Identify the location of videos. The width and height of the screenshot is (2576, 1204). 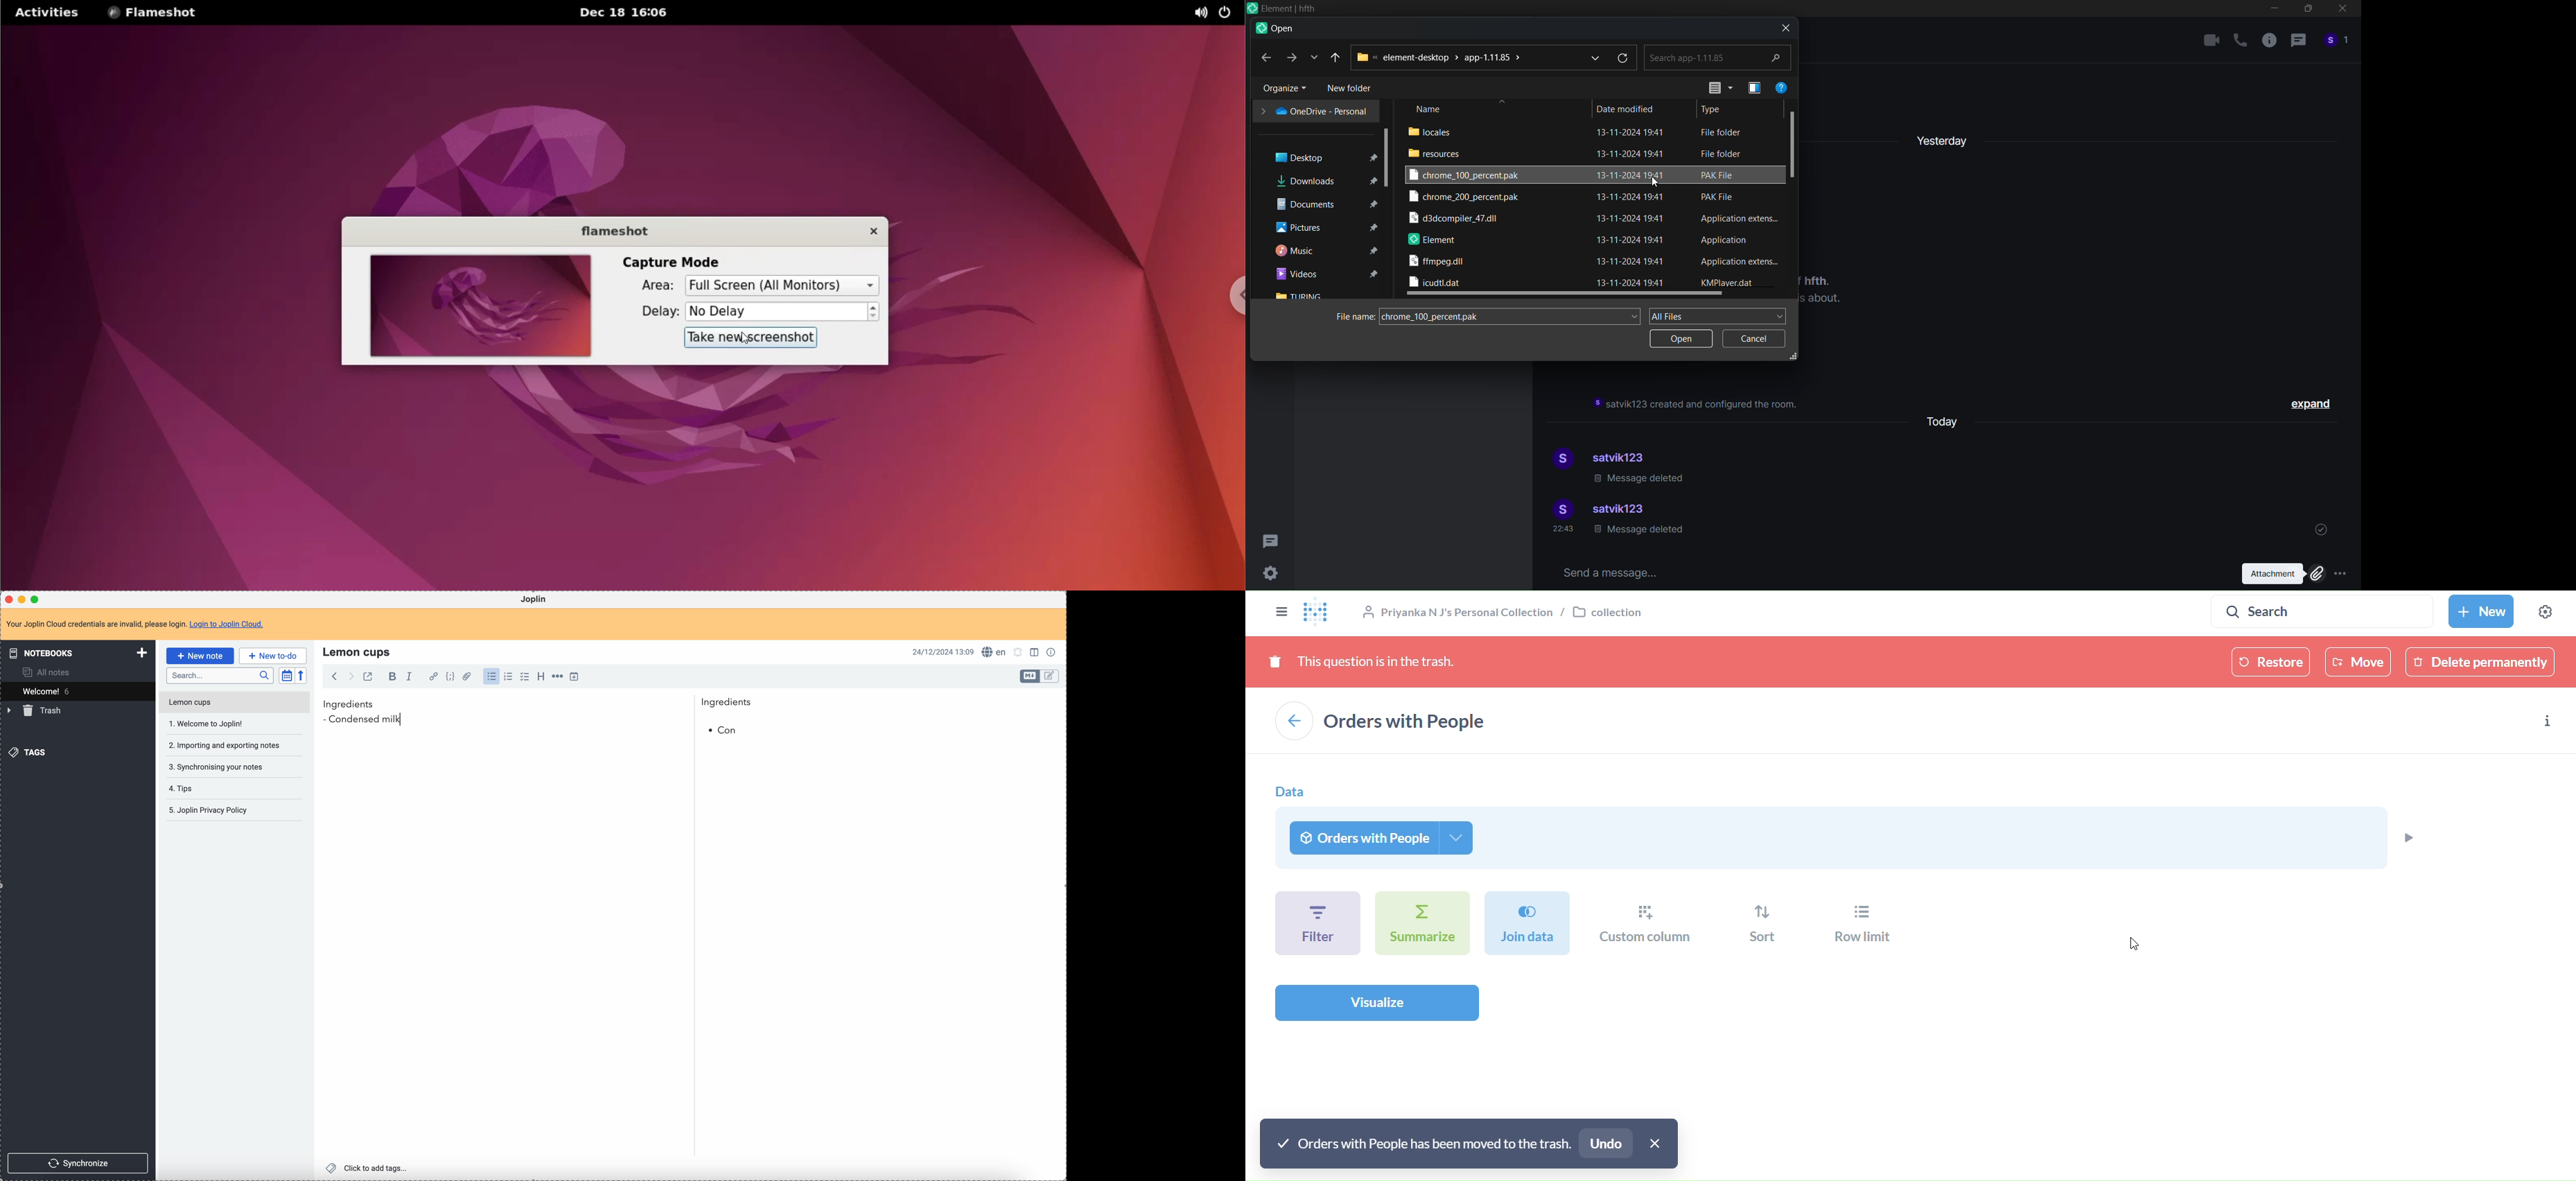
(1326, 273).